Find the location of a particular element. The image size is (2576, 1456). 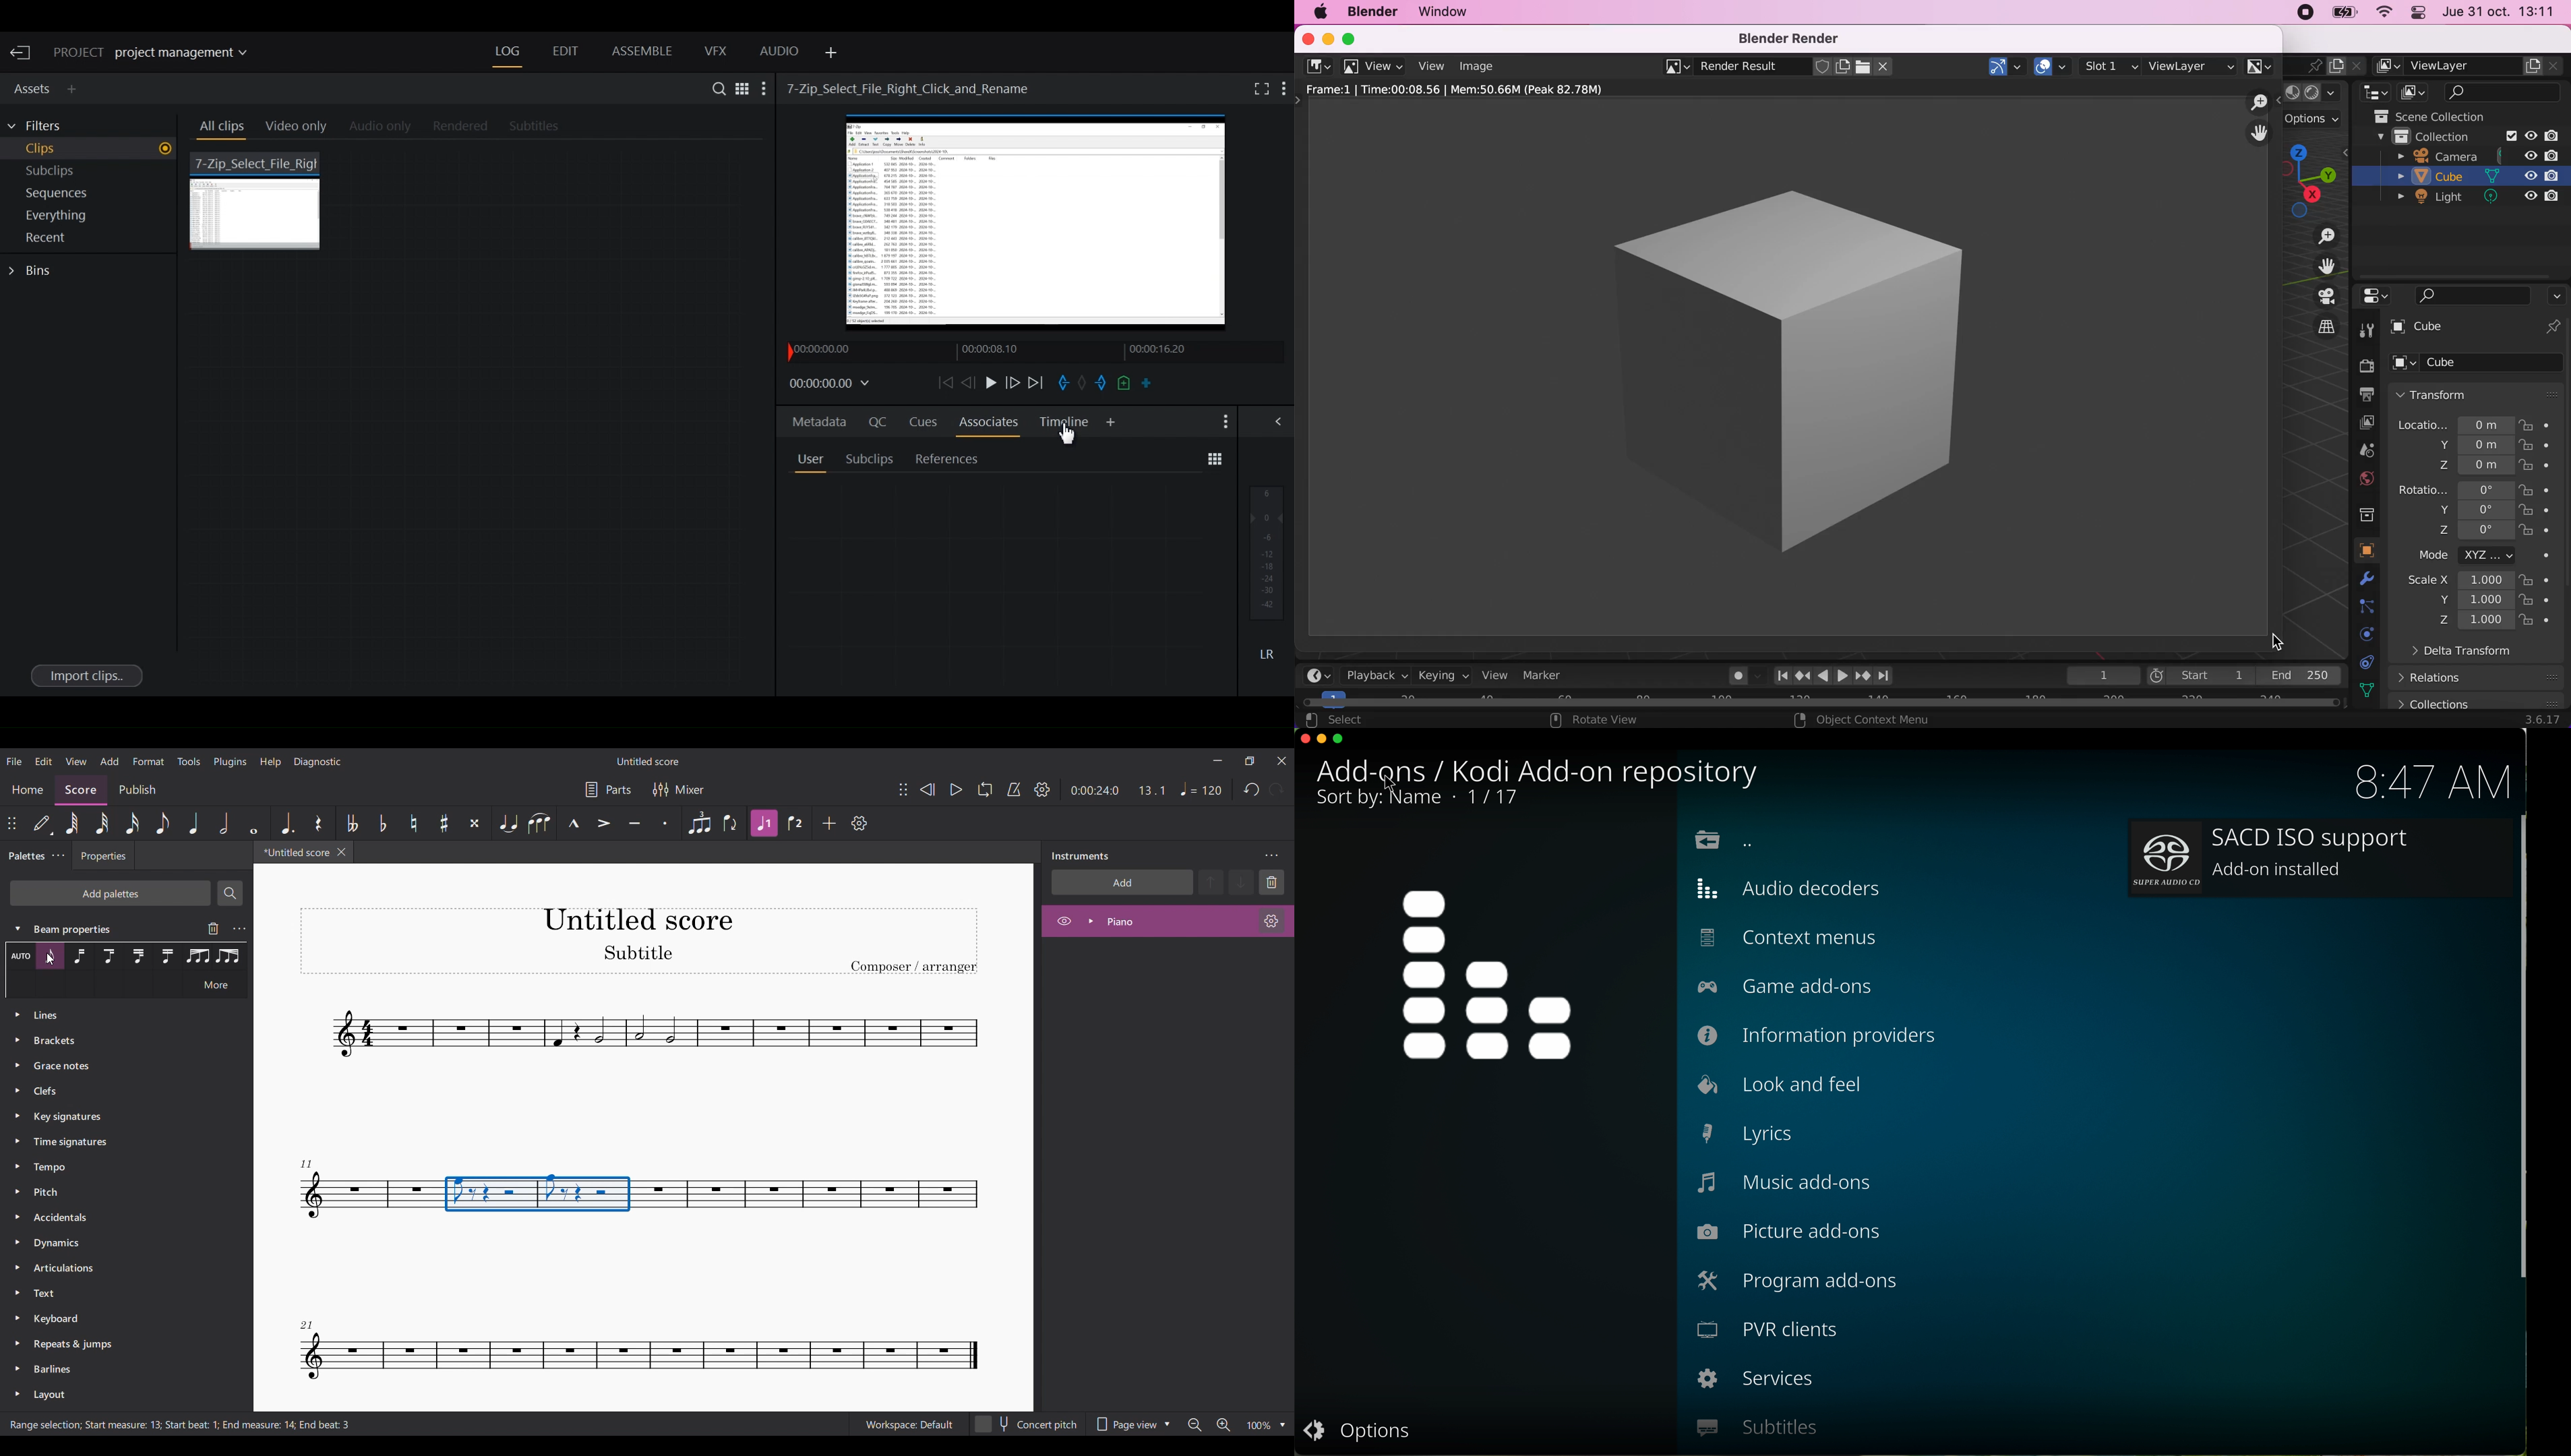

Beam properties is located at coordinates (84, 928).